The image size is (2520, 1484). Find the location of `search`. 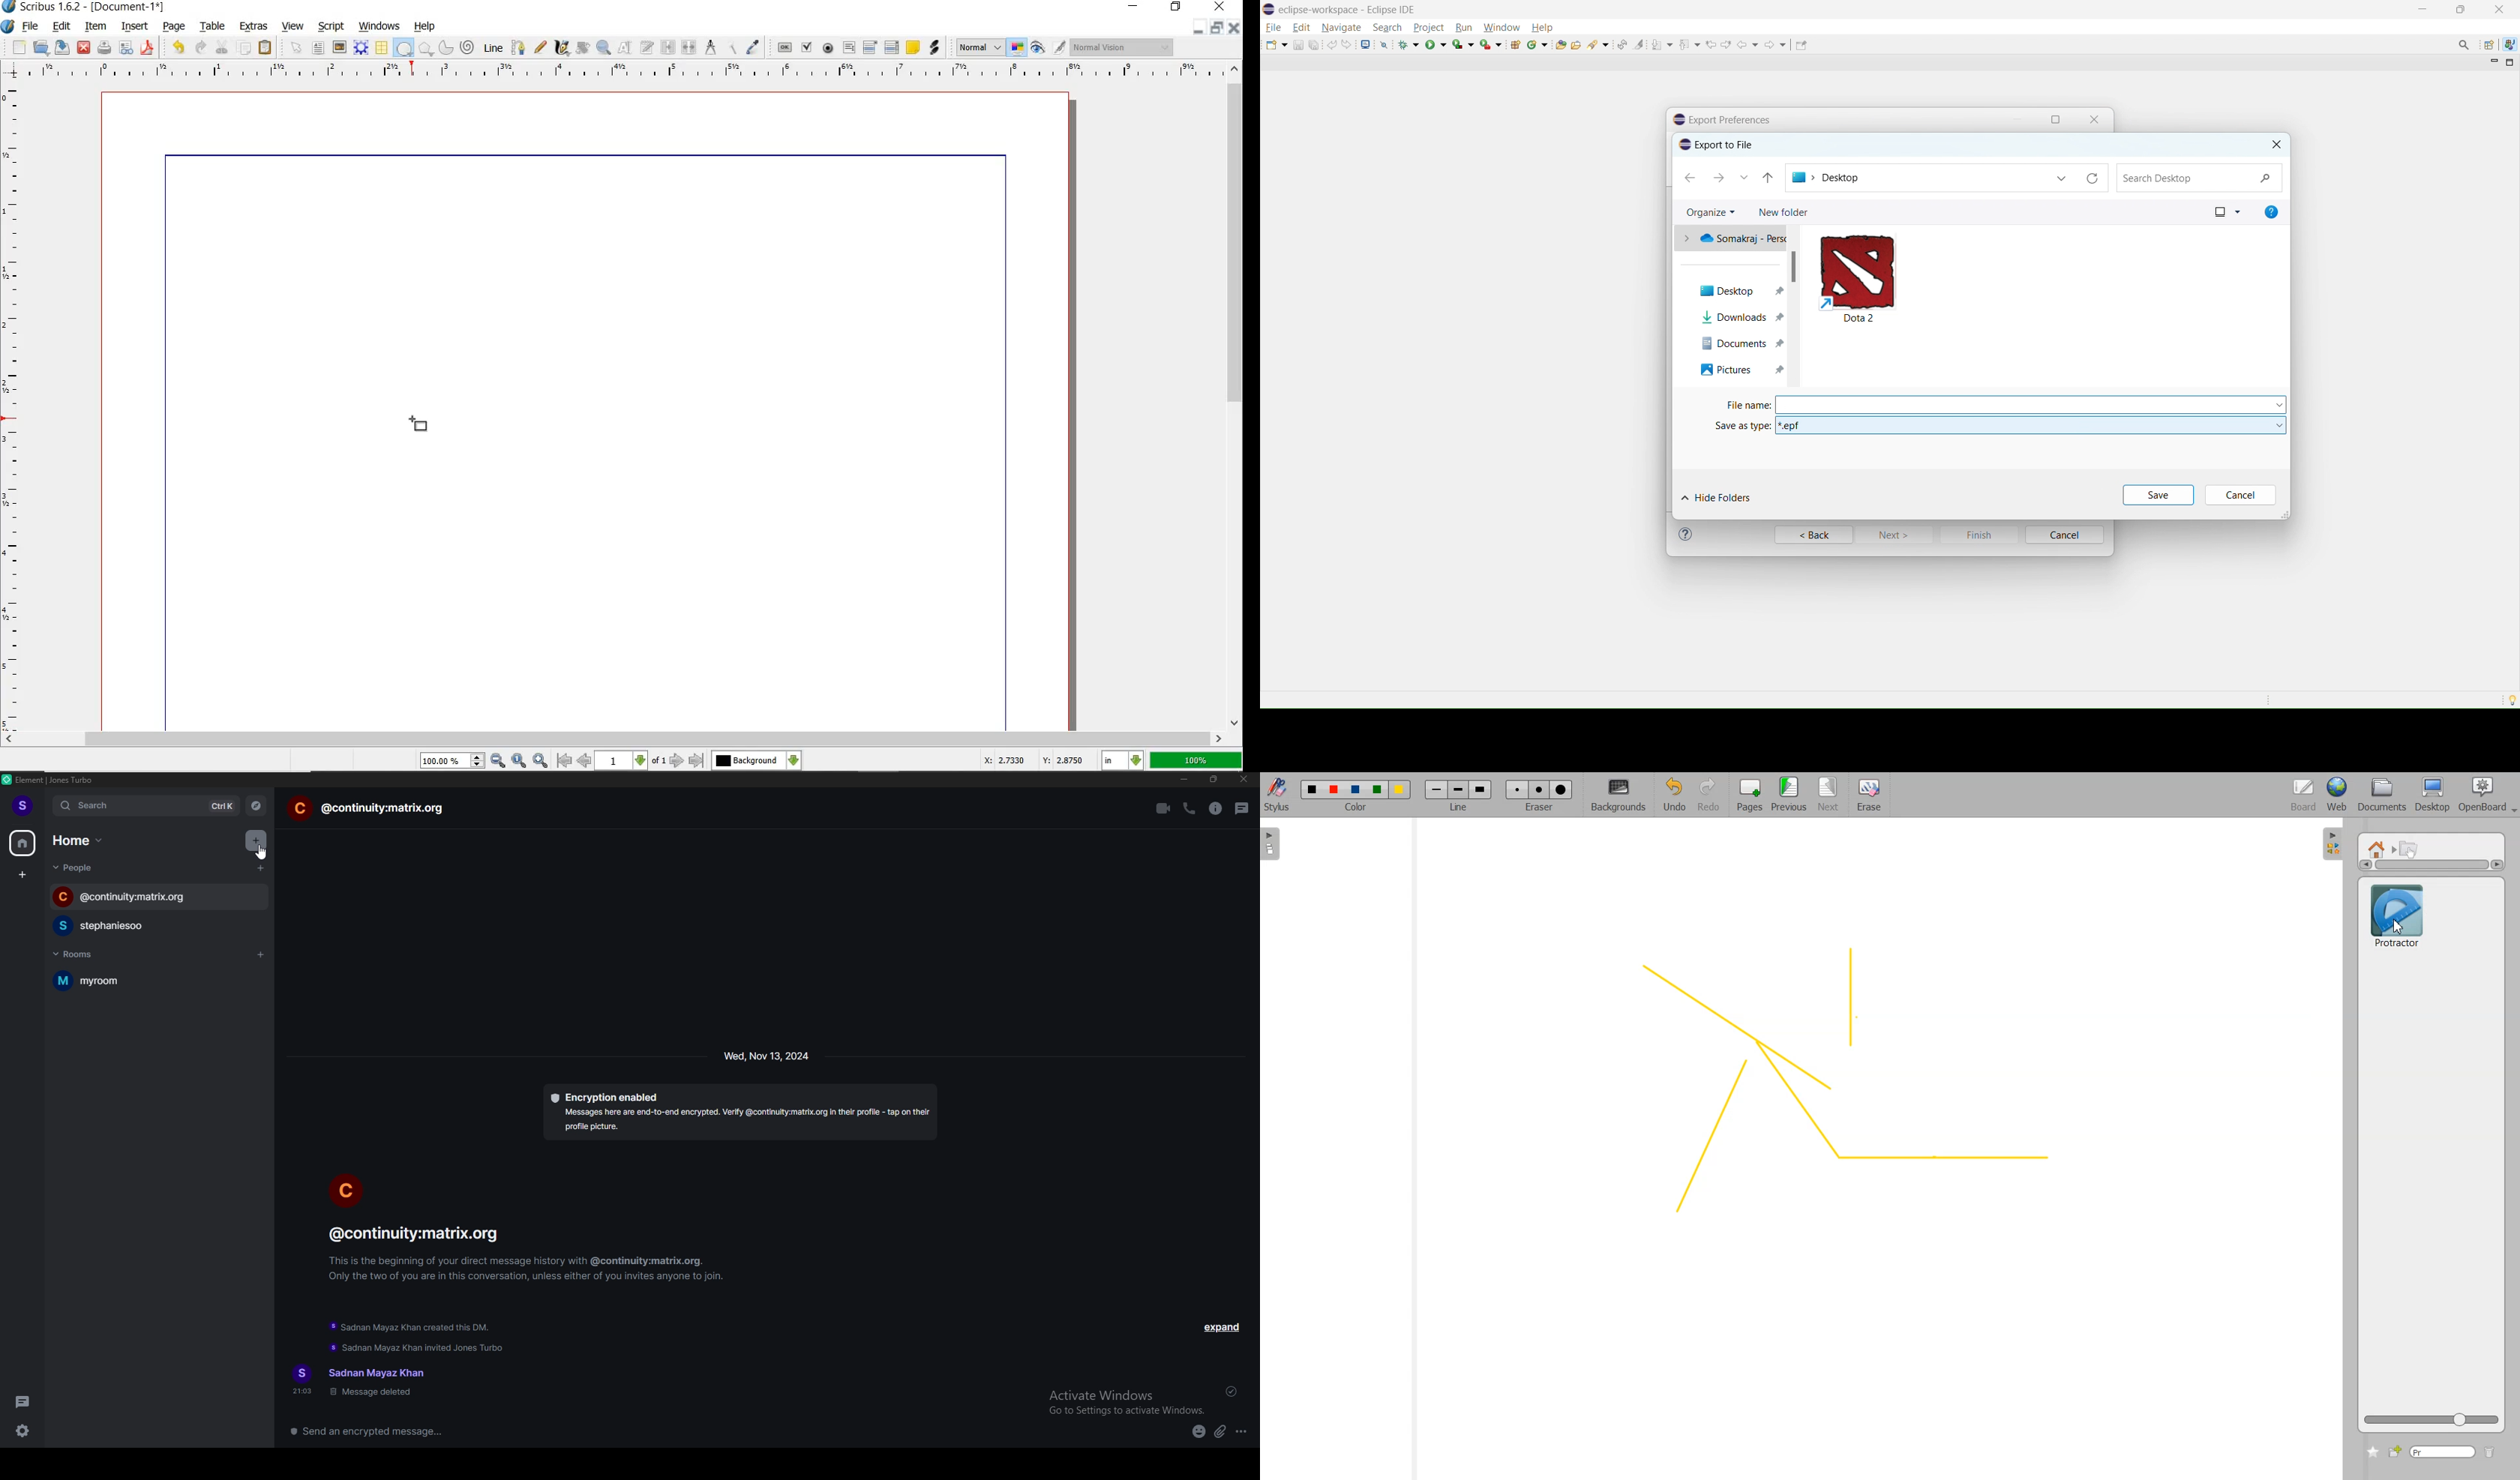

search is located at coordinates (1599, 43).